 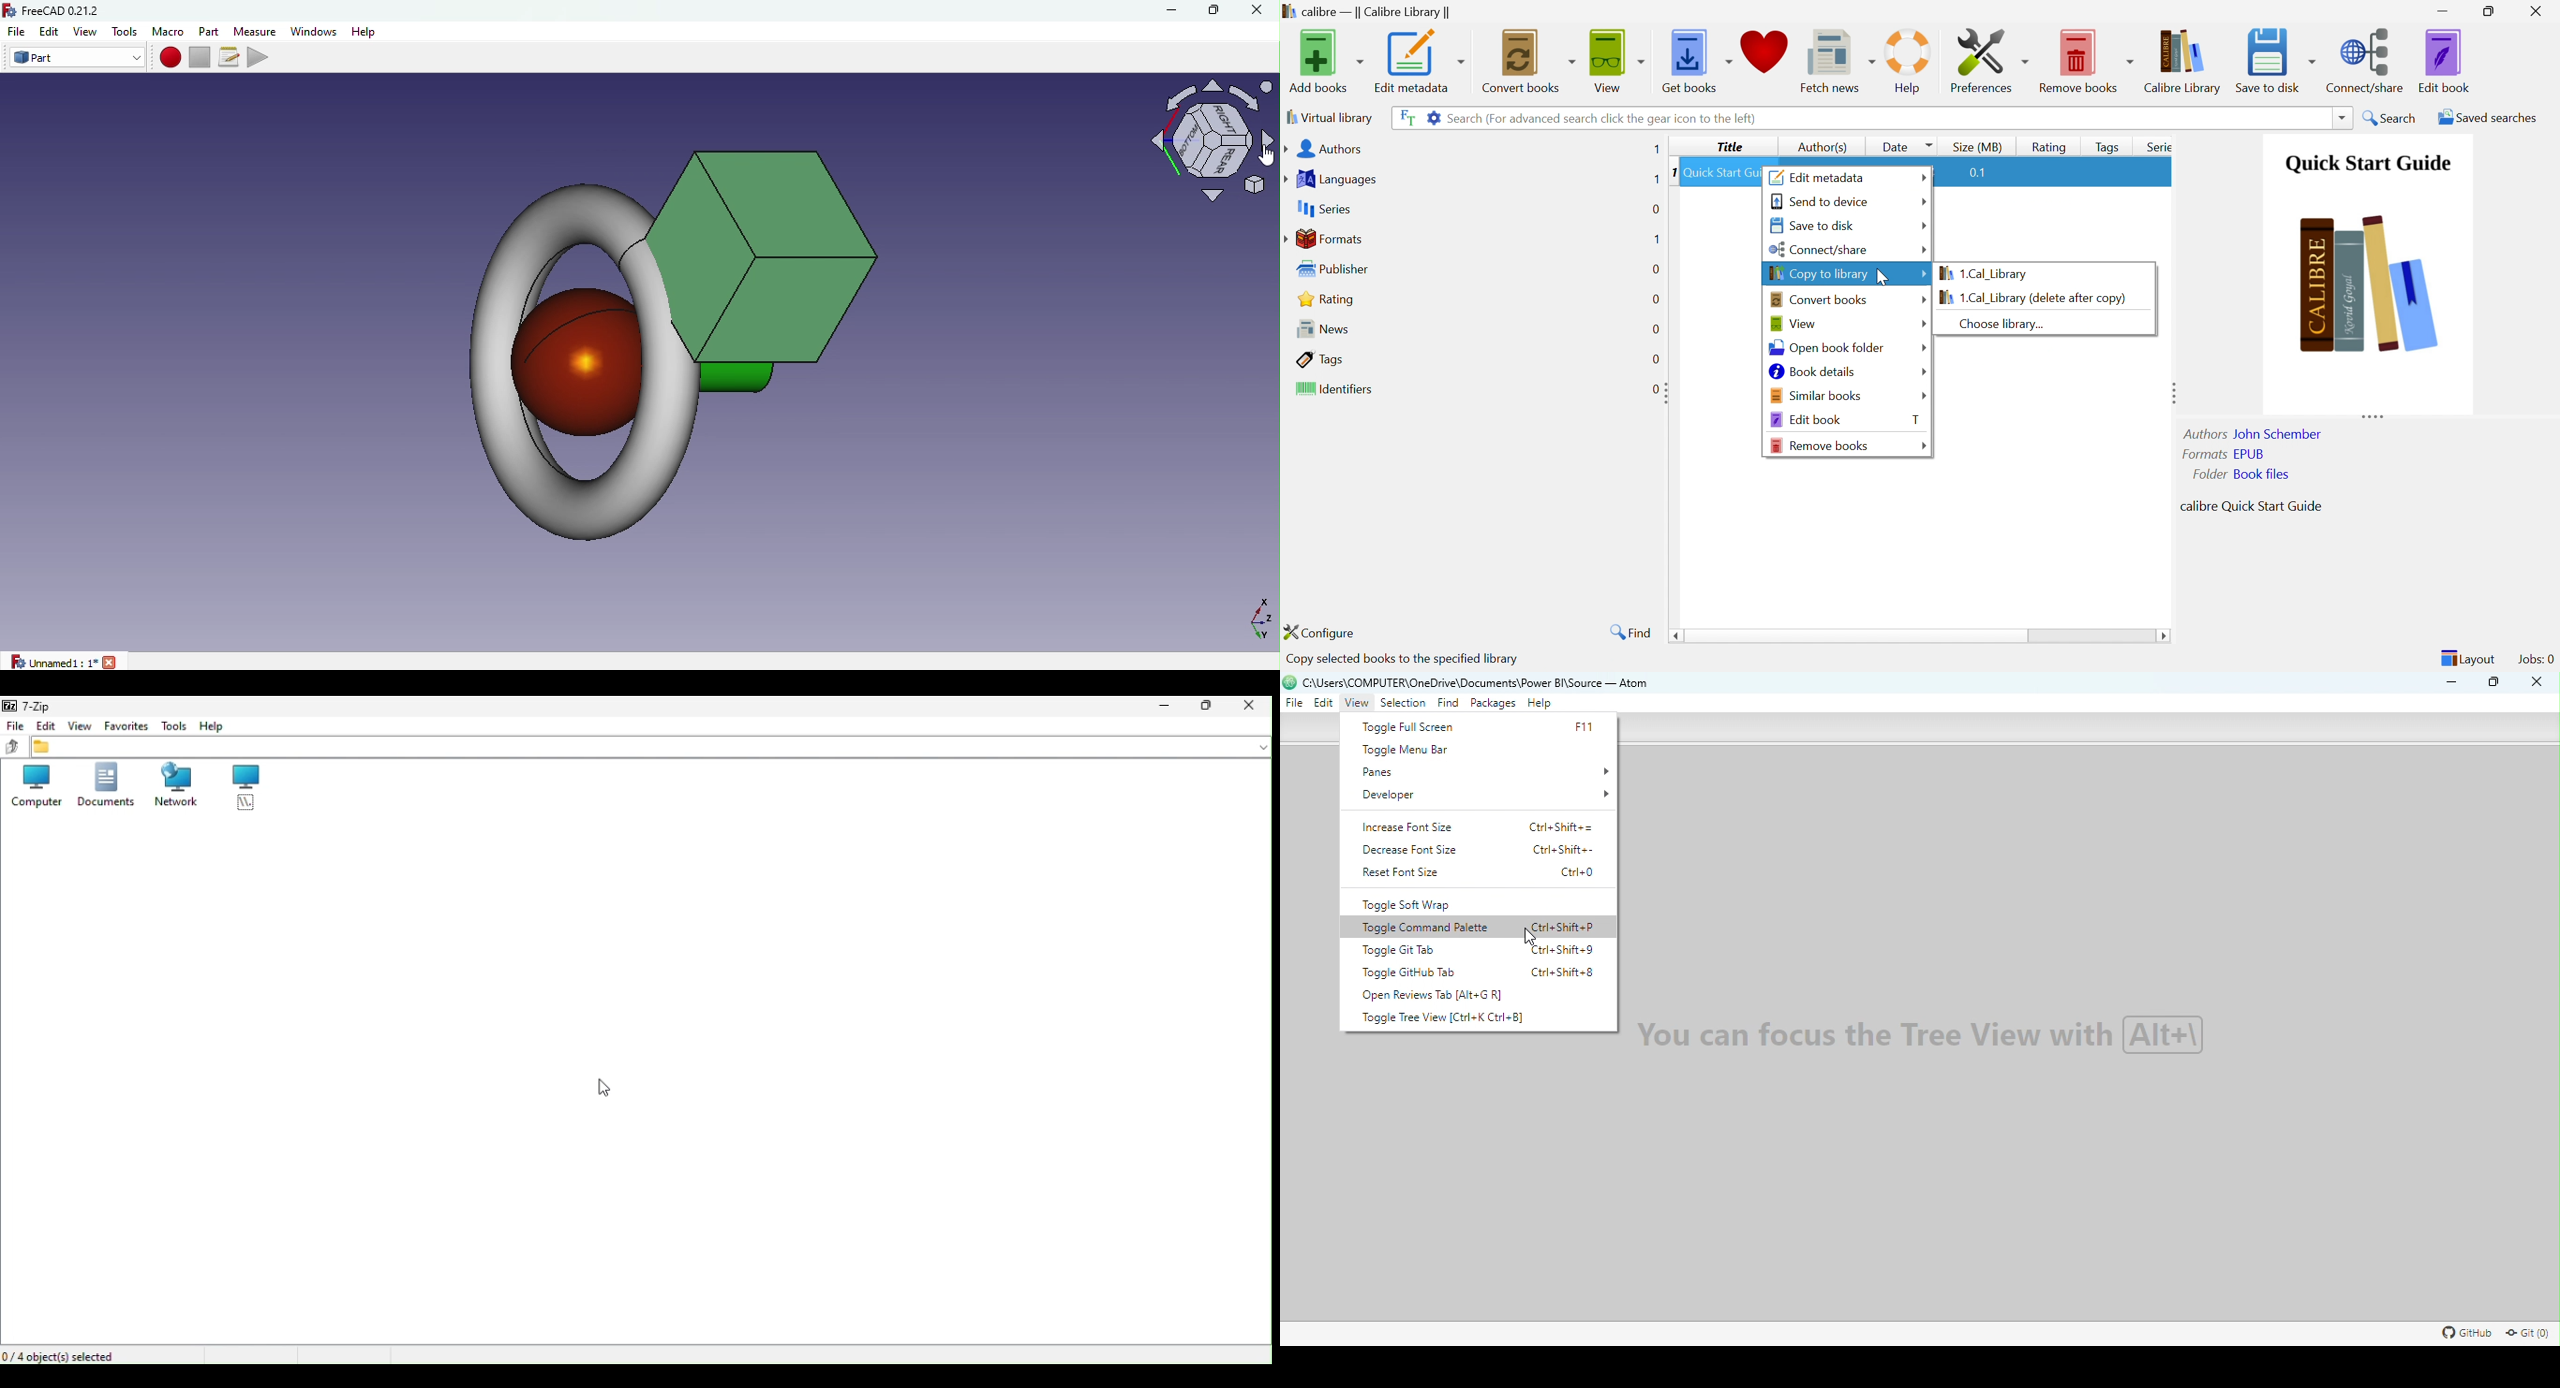 What do you see at coordinates (1819, 445) in the screenshot?
I see `Remove` at bounding box center [1819, 445].